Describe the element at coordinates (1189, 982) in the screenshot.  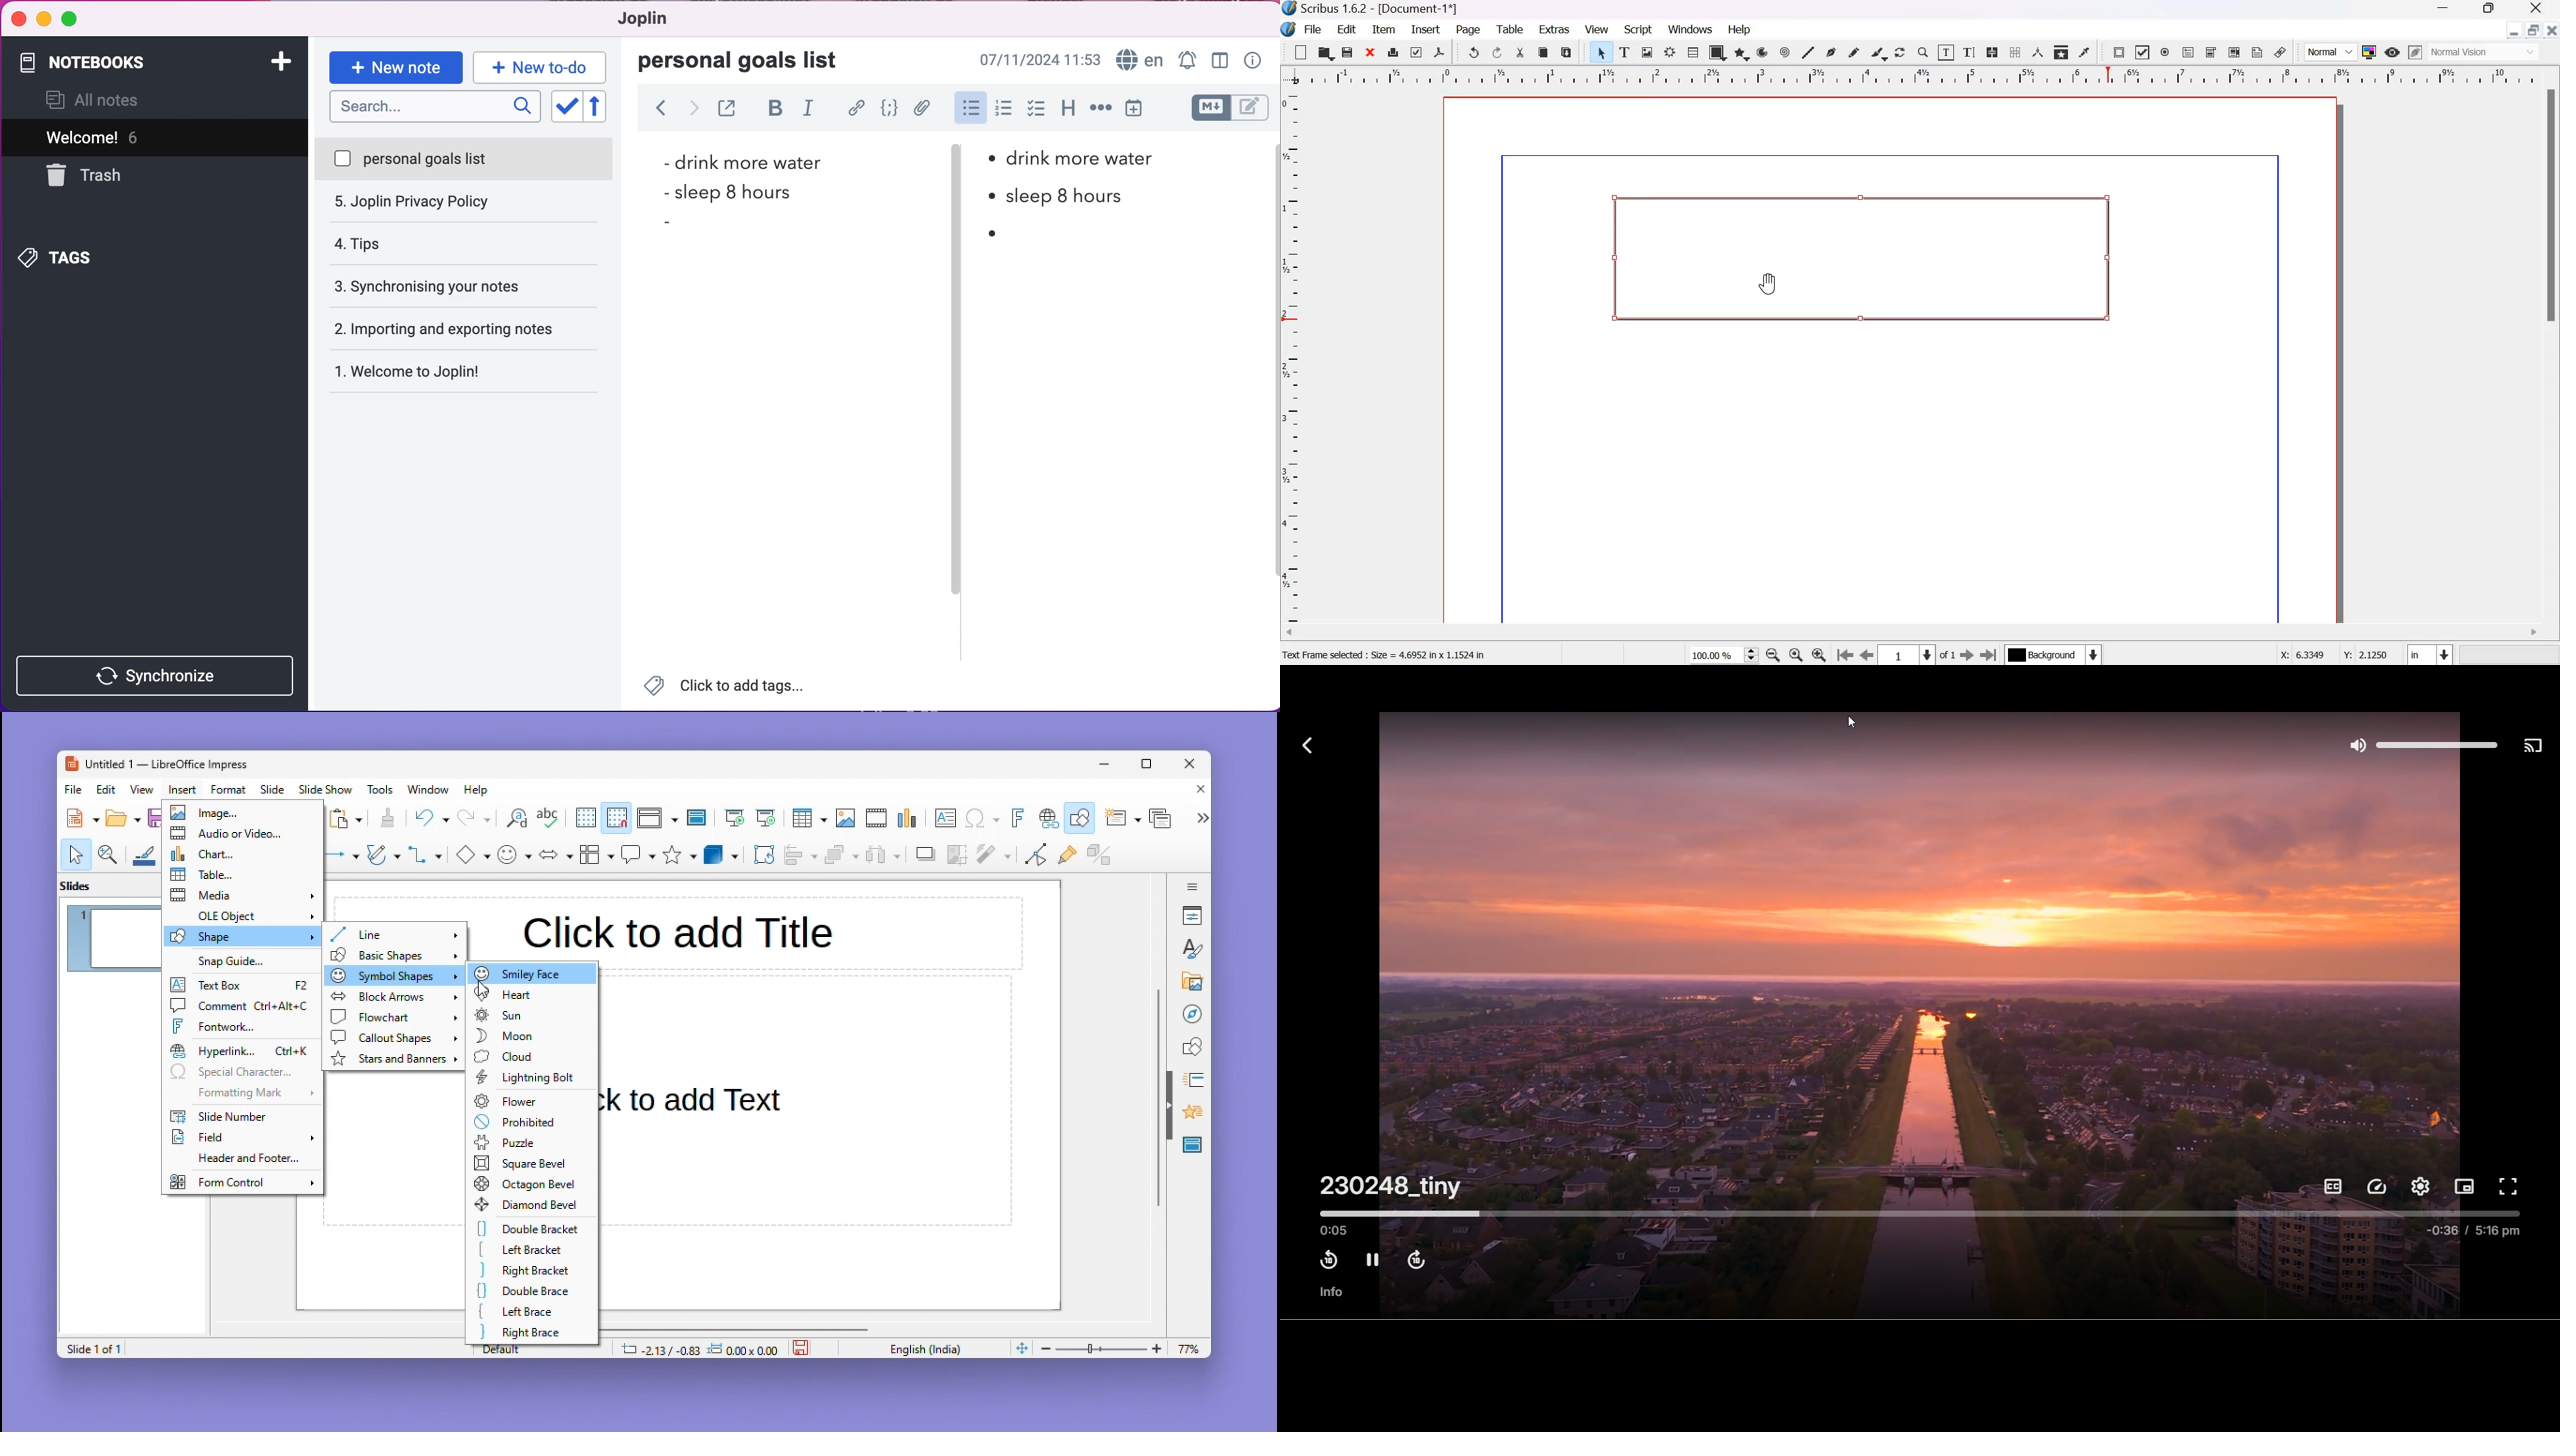
I see `Gallery` at that location.